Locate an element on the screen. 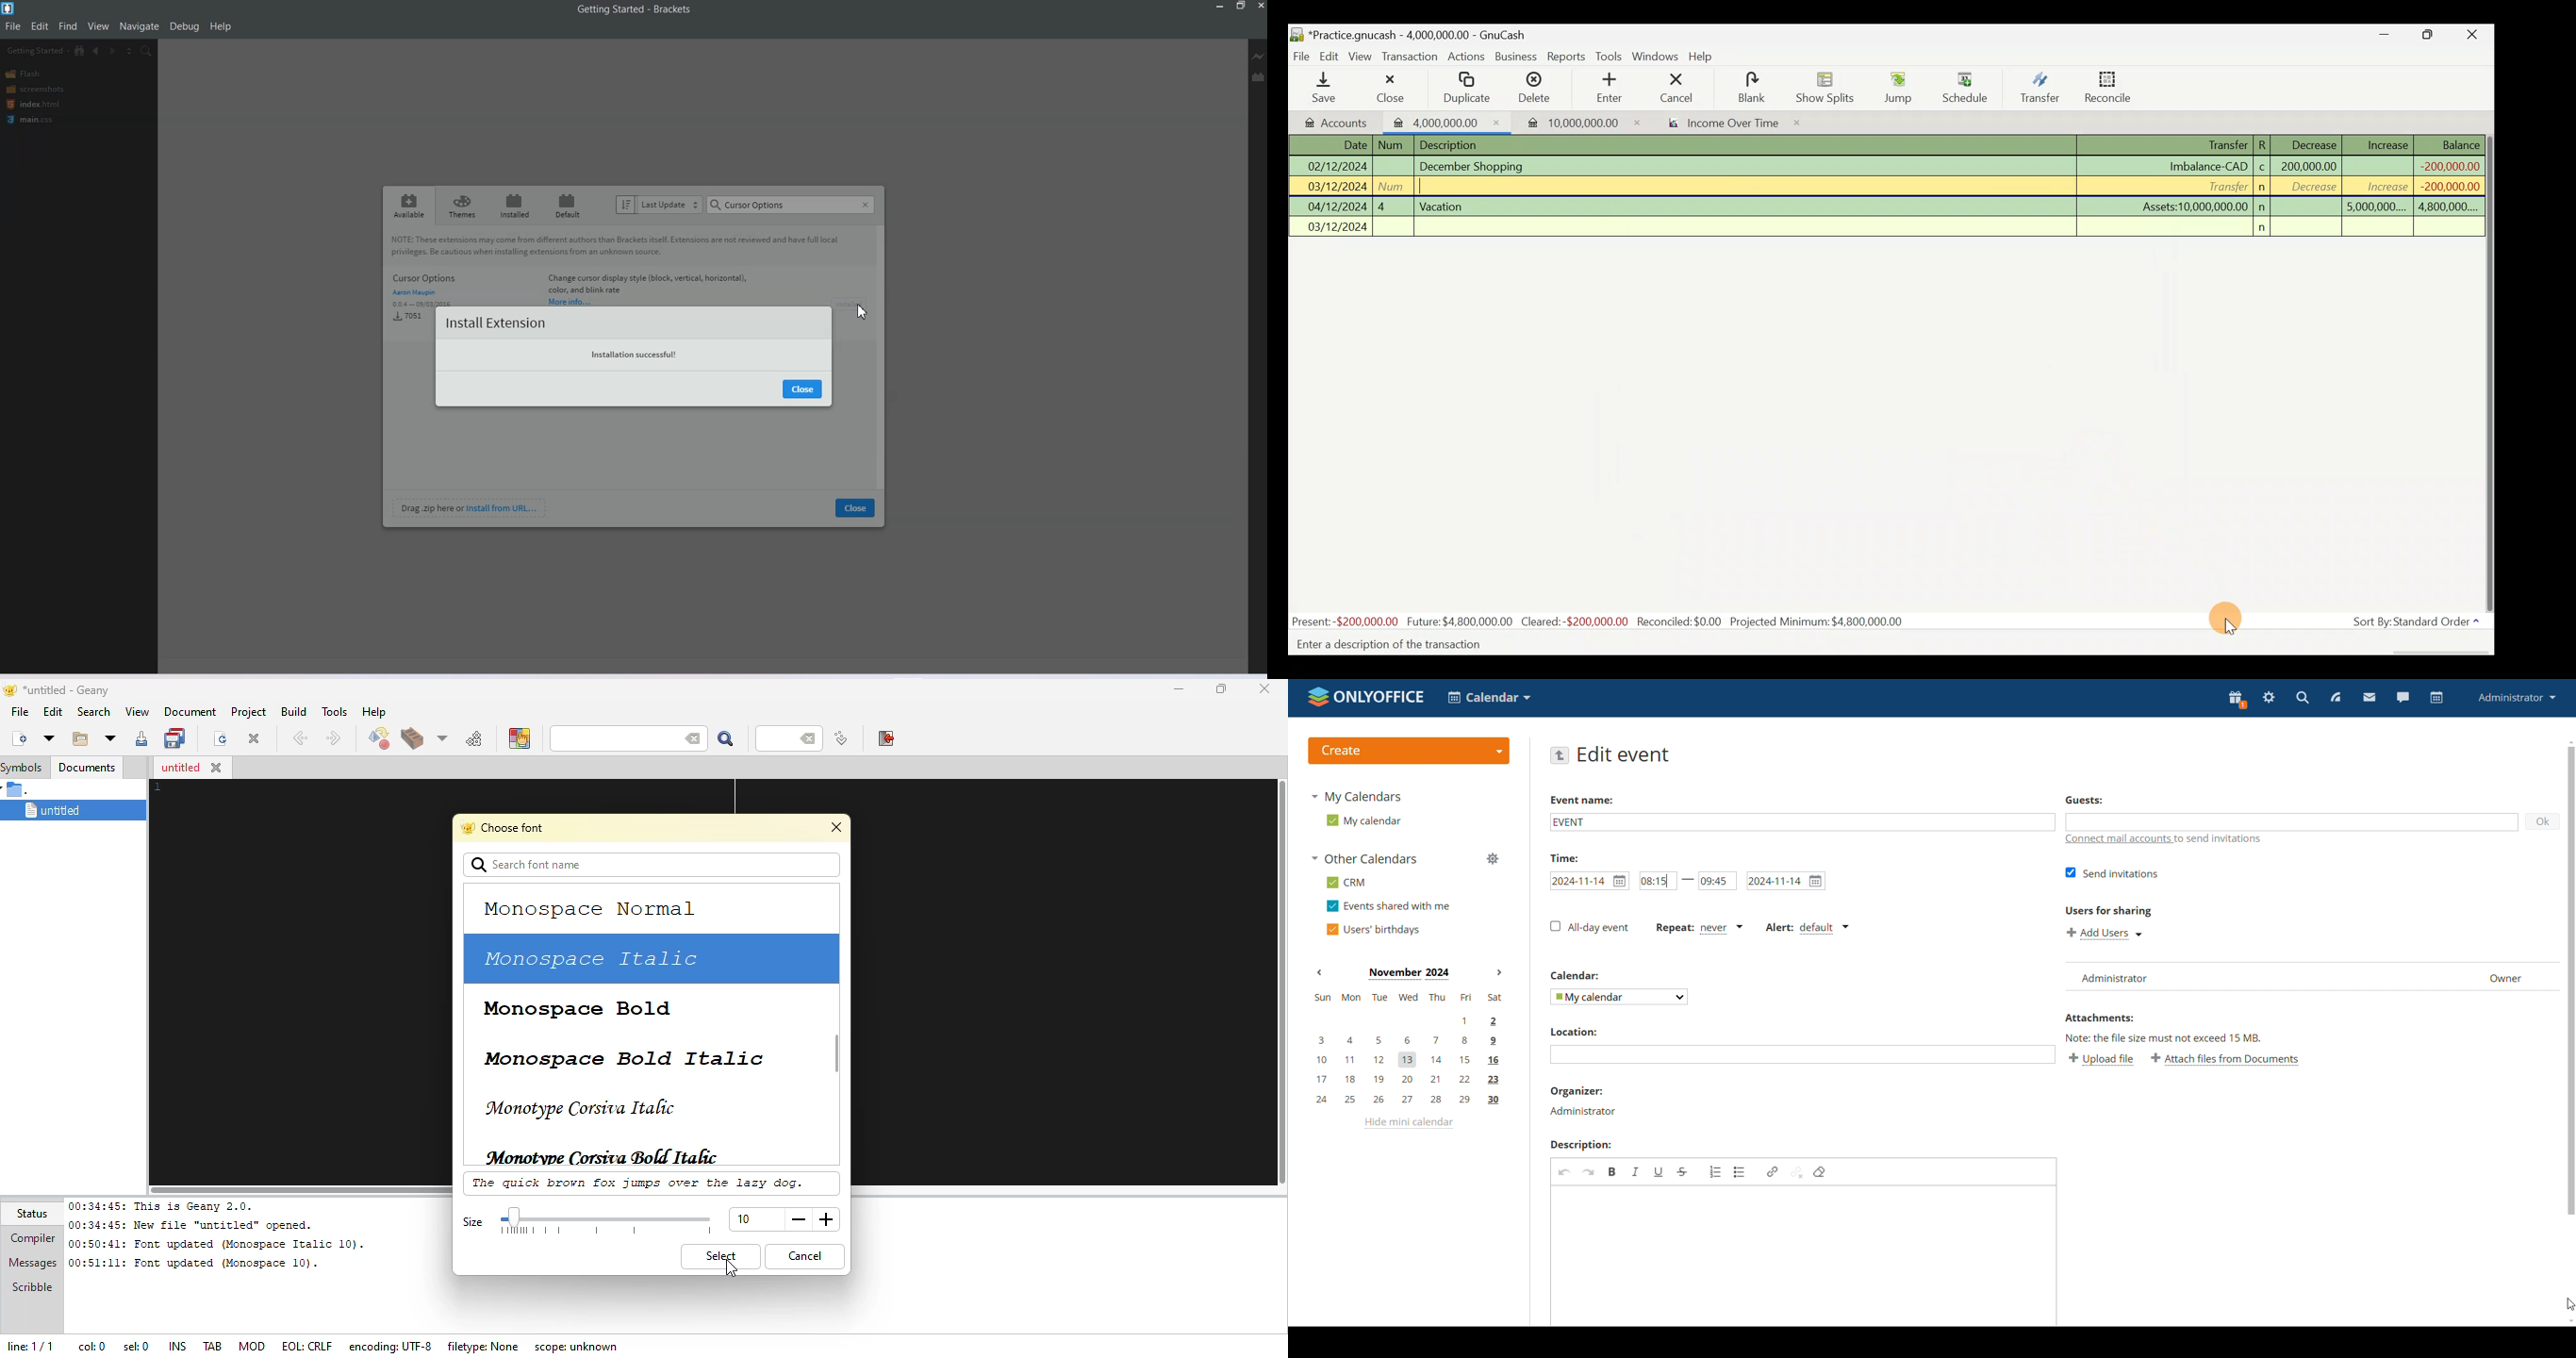 This screenshot has height=1372, width=2576. cursor options is located at coordinates (791, 205).